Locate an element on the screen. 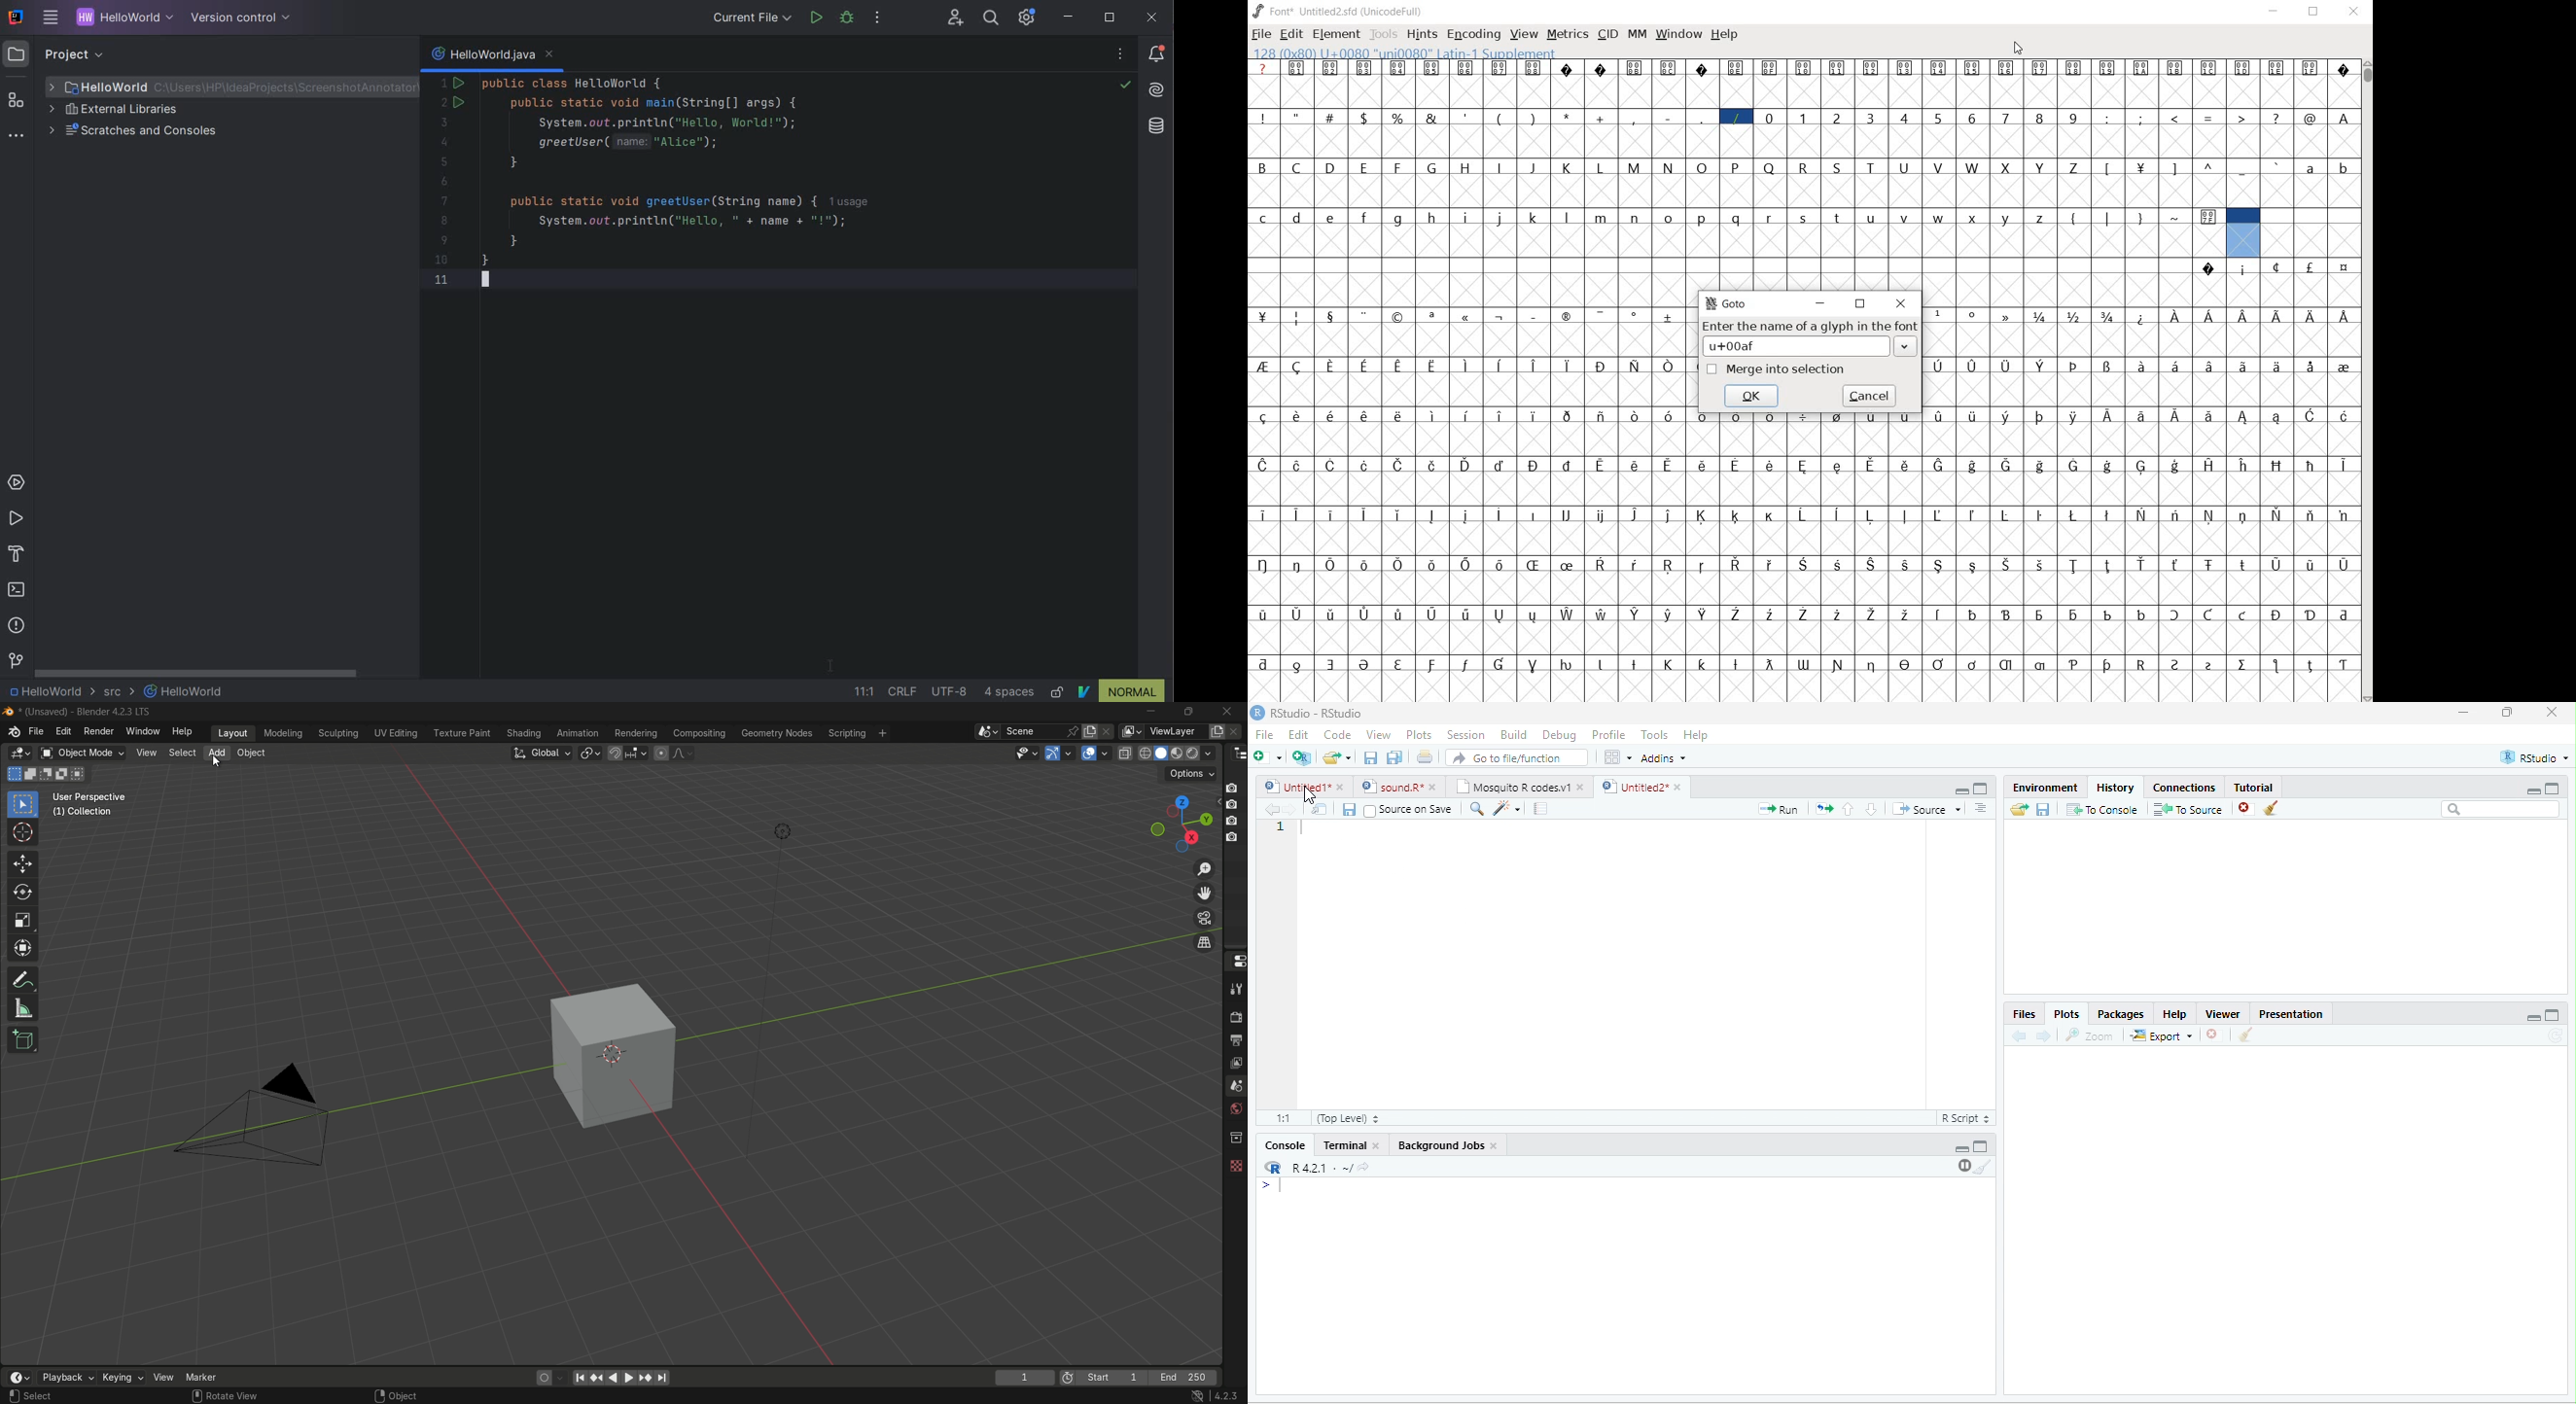 The height and width of the screenshot is (1428, 2576). save is located at coordinates (1349, 810).